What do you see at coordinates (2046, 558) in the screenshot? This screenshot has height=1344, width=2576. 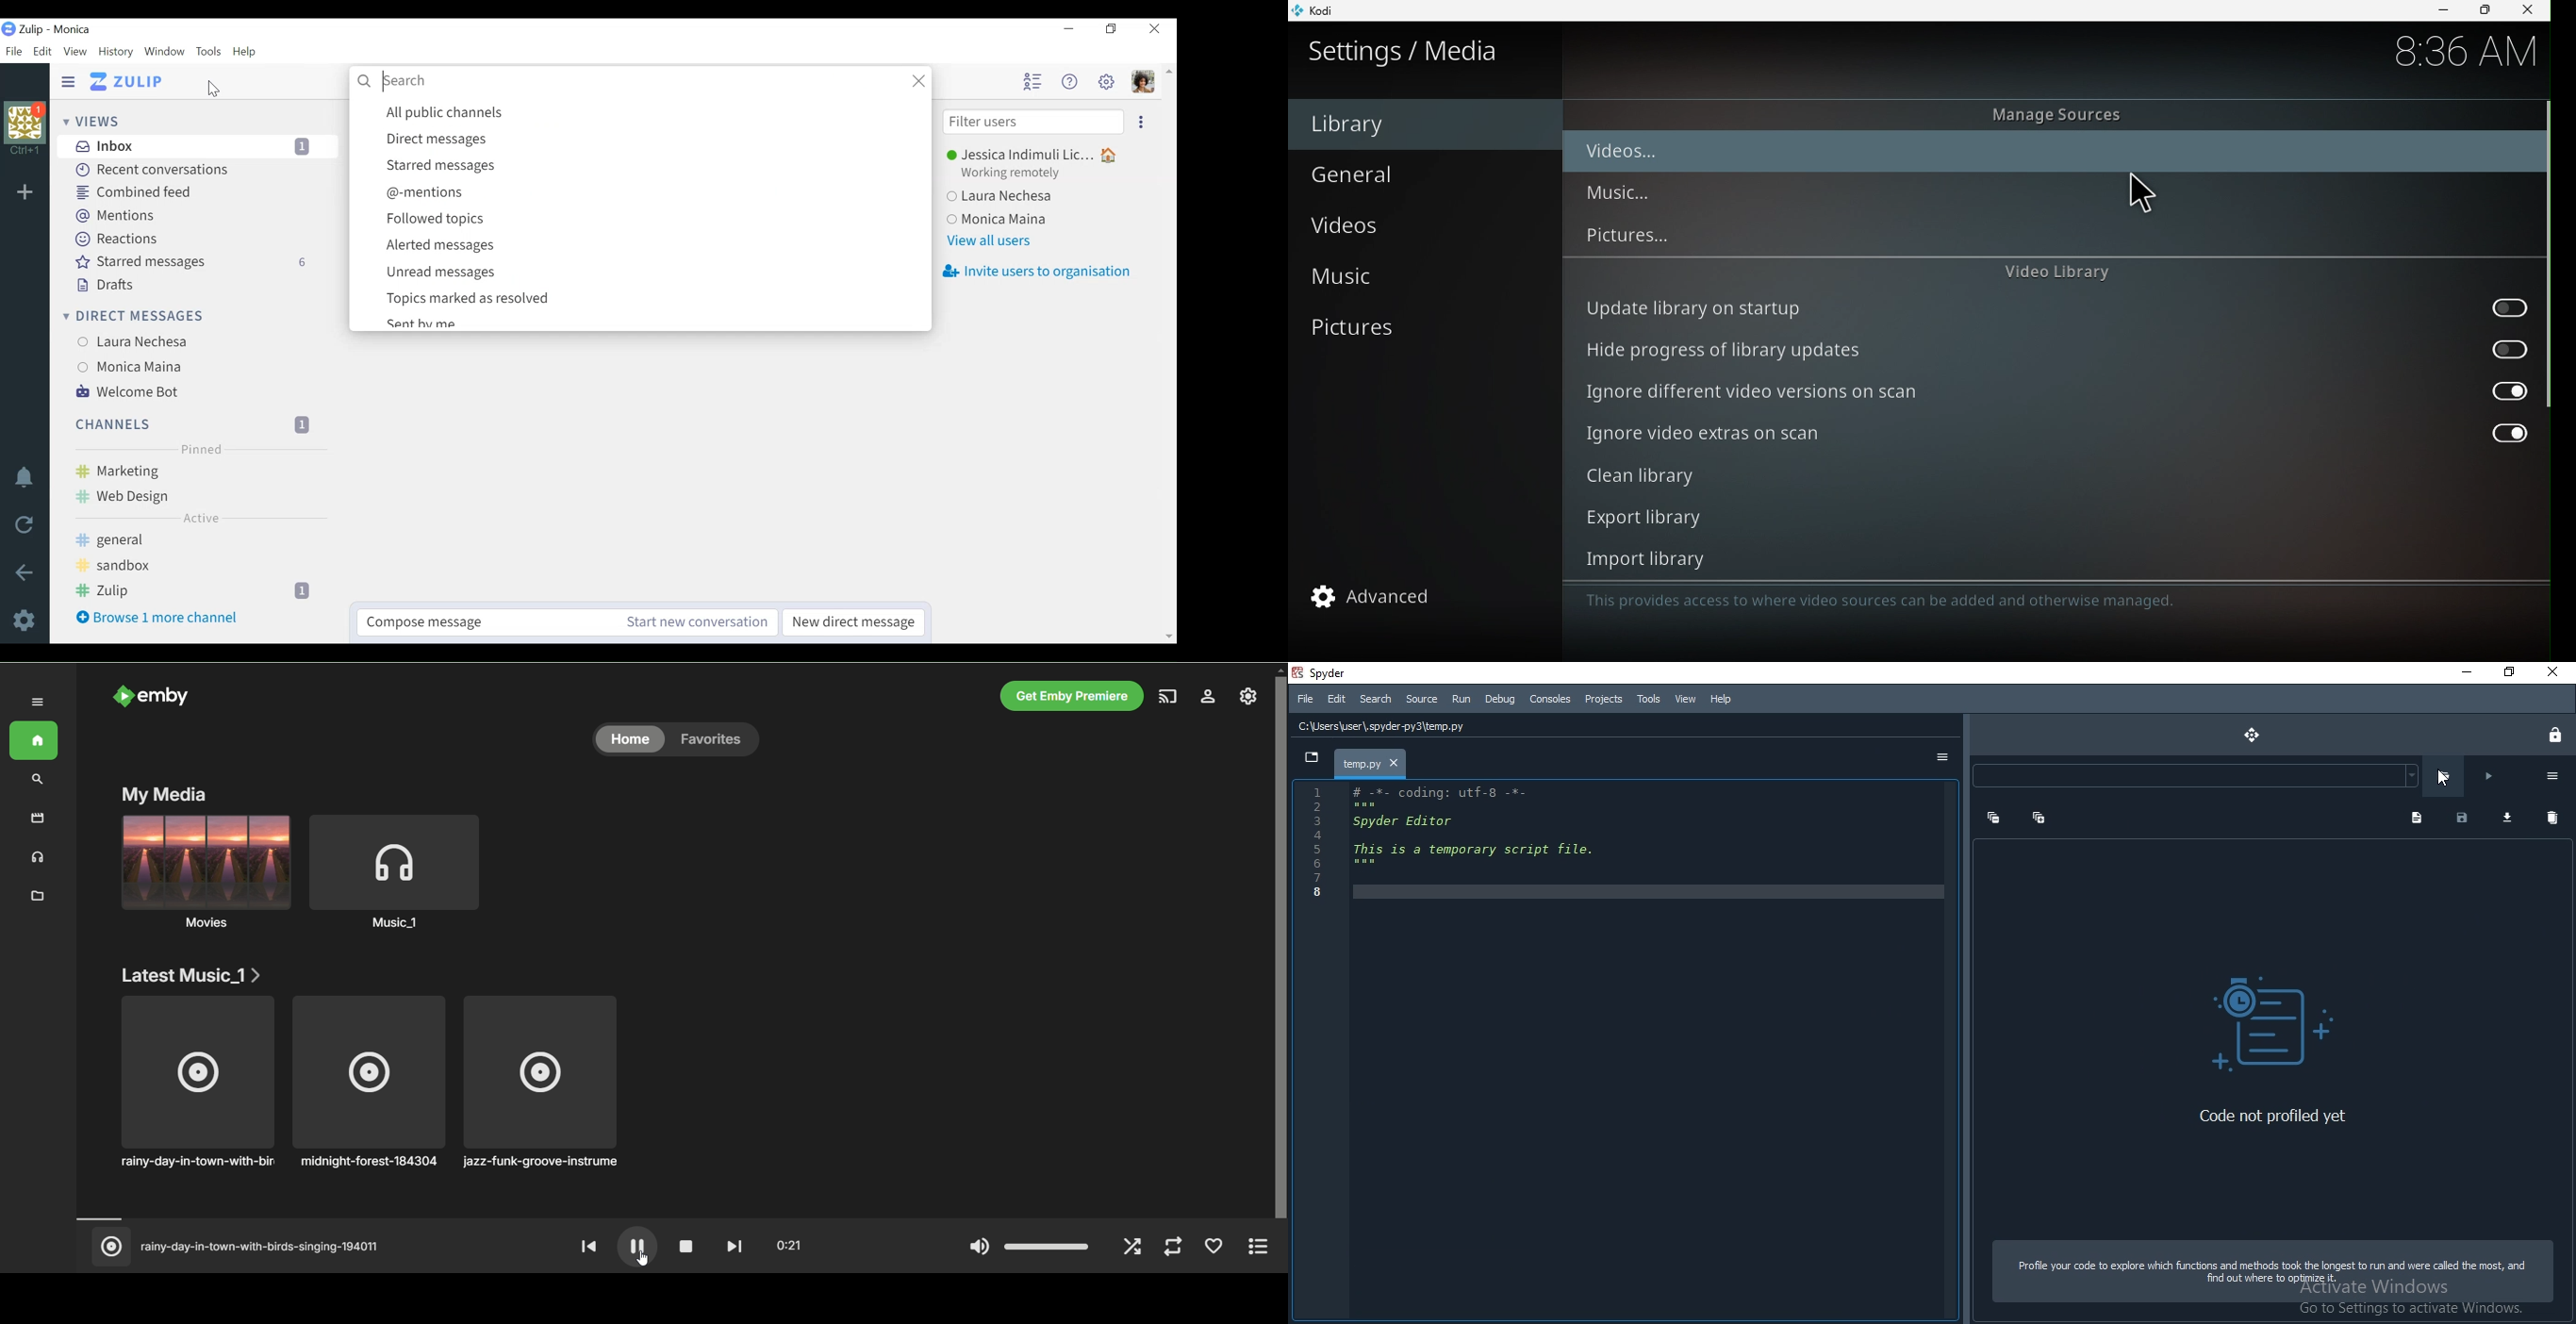 I see `Import library` at bounding box center [2046, 558].